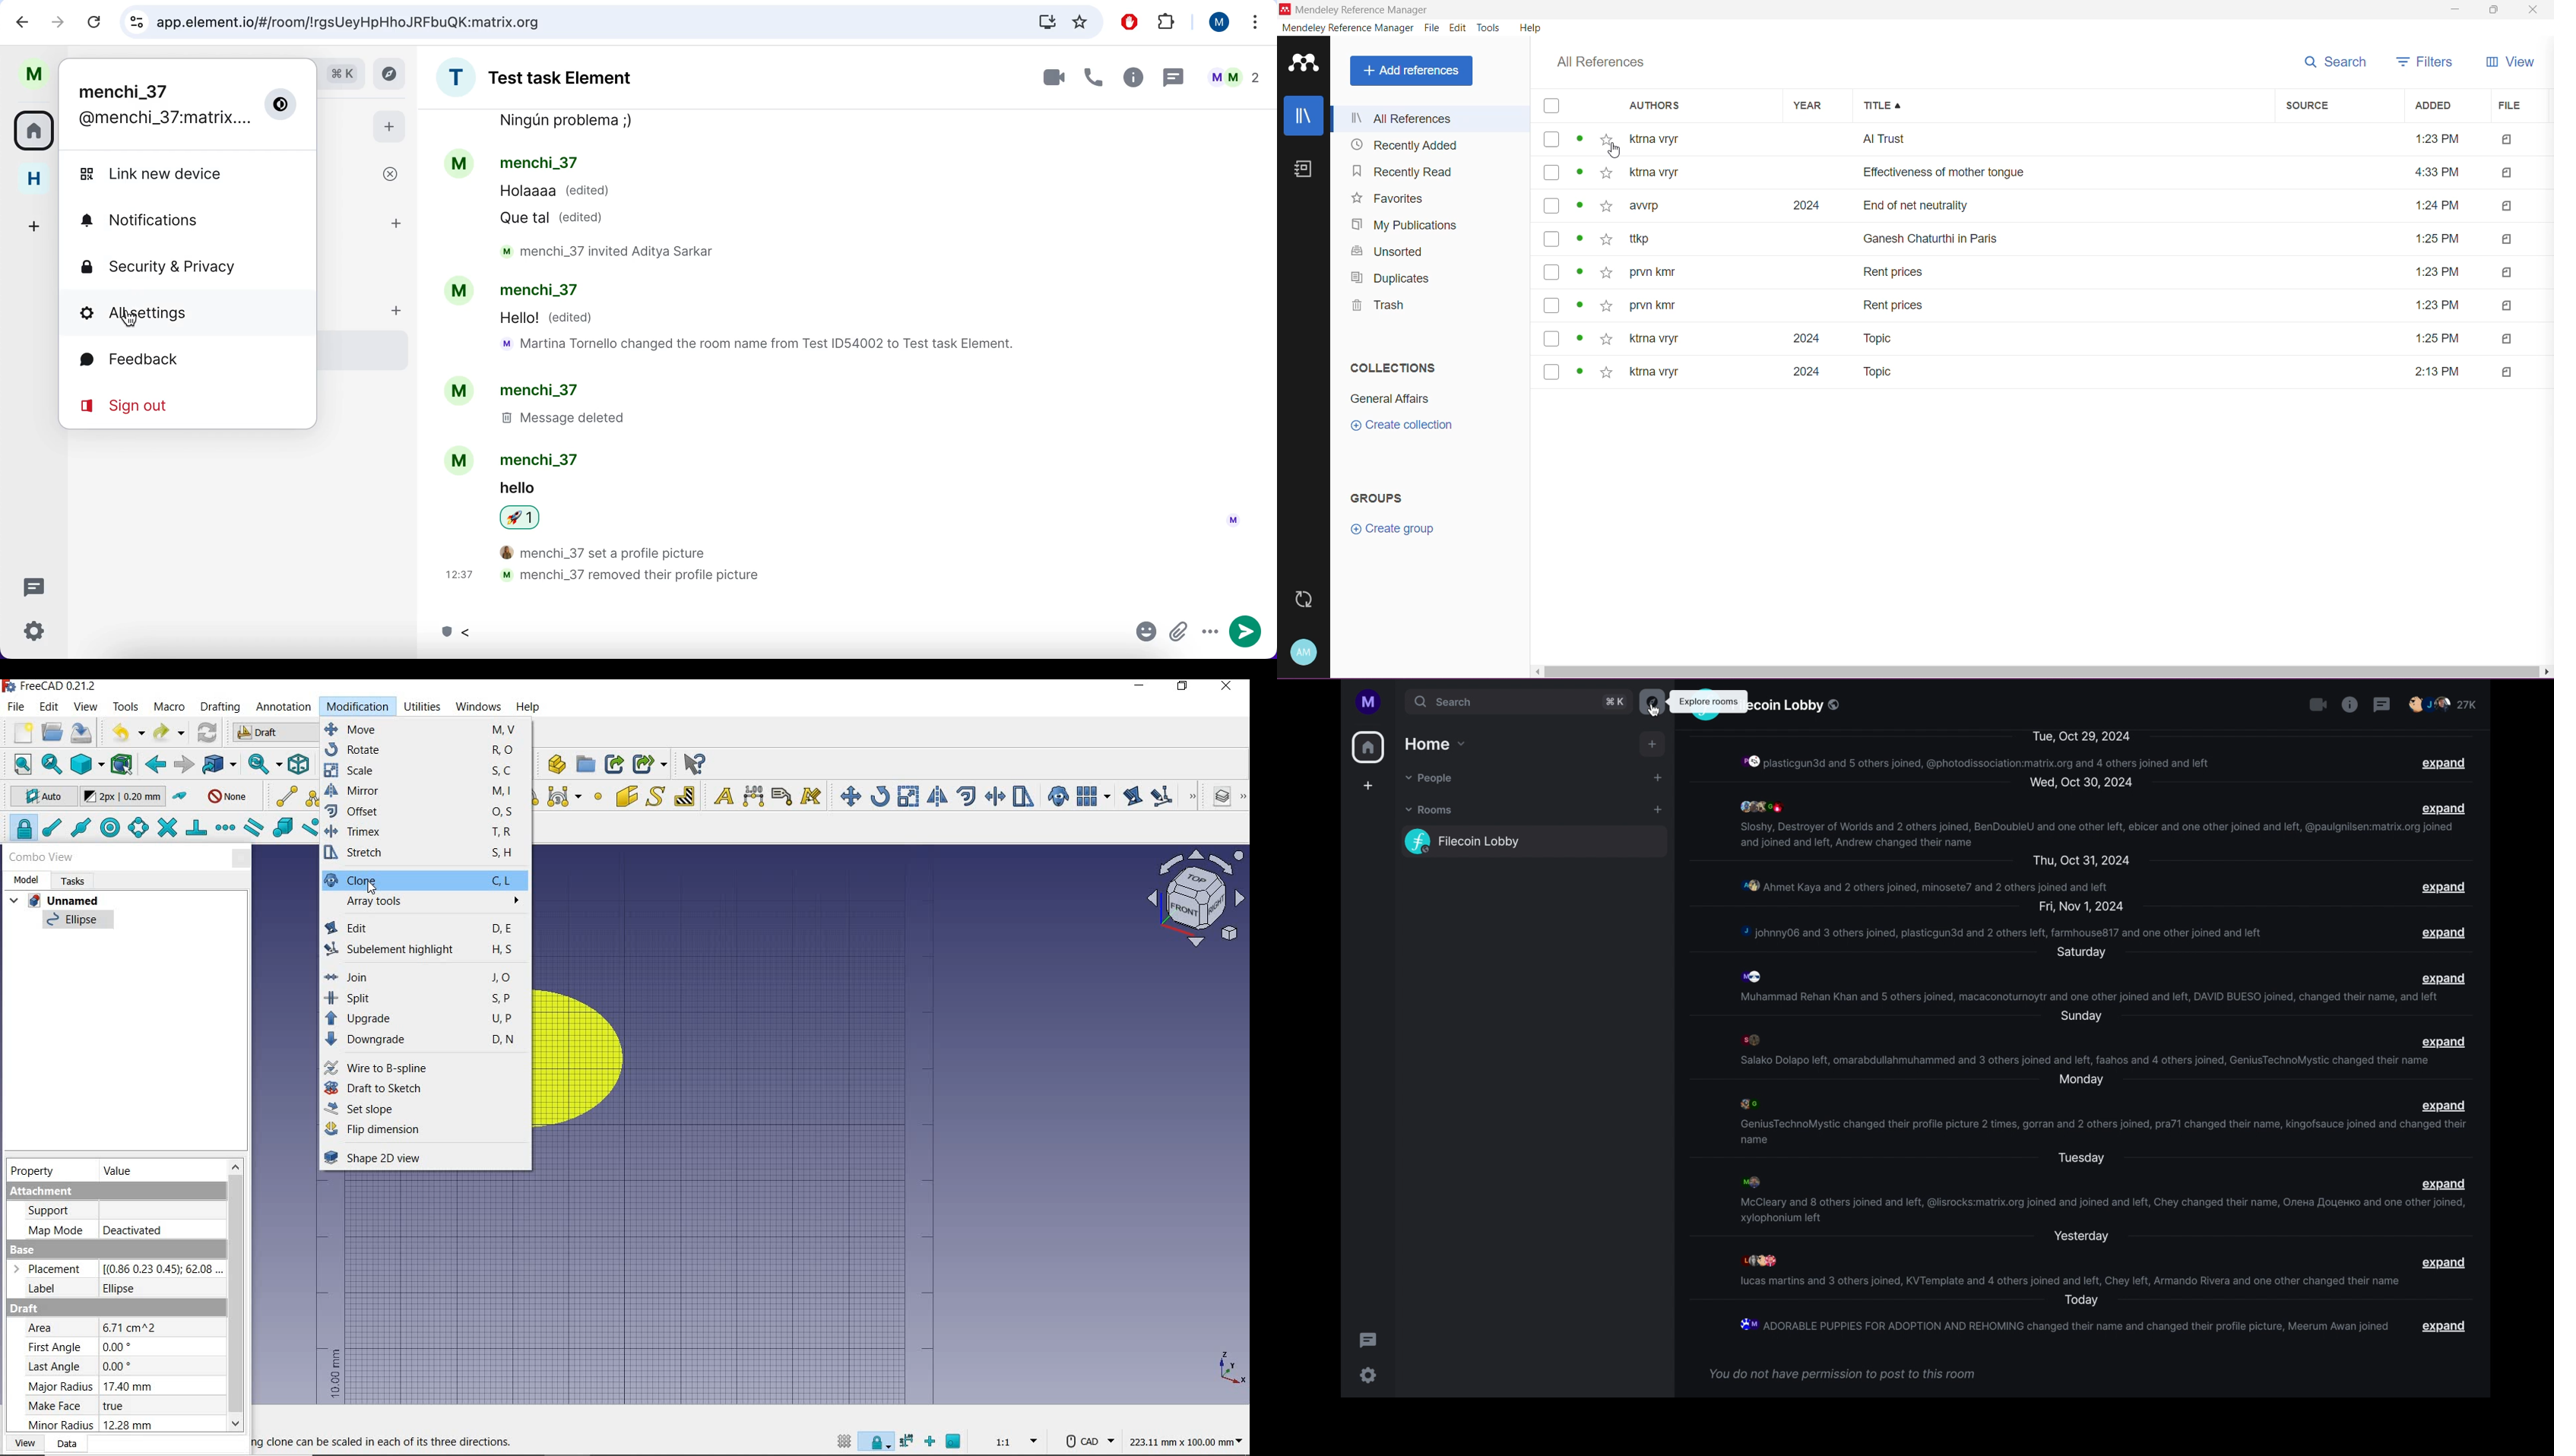  I want to click on value, so click(121, 1170).